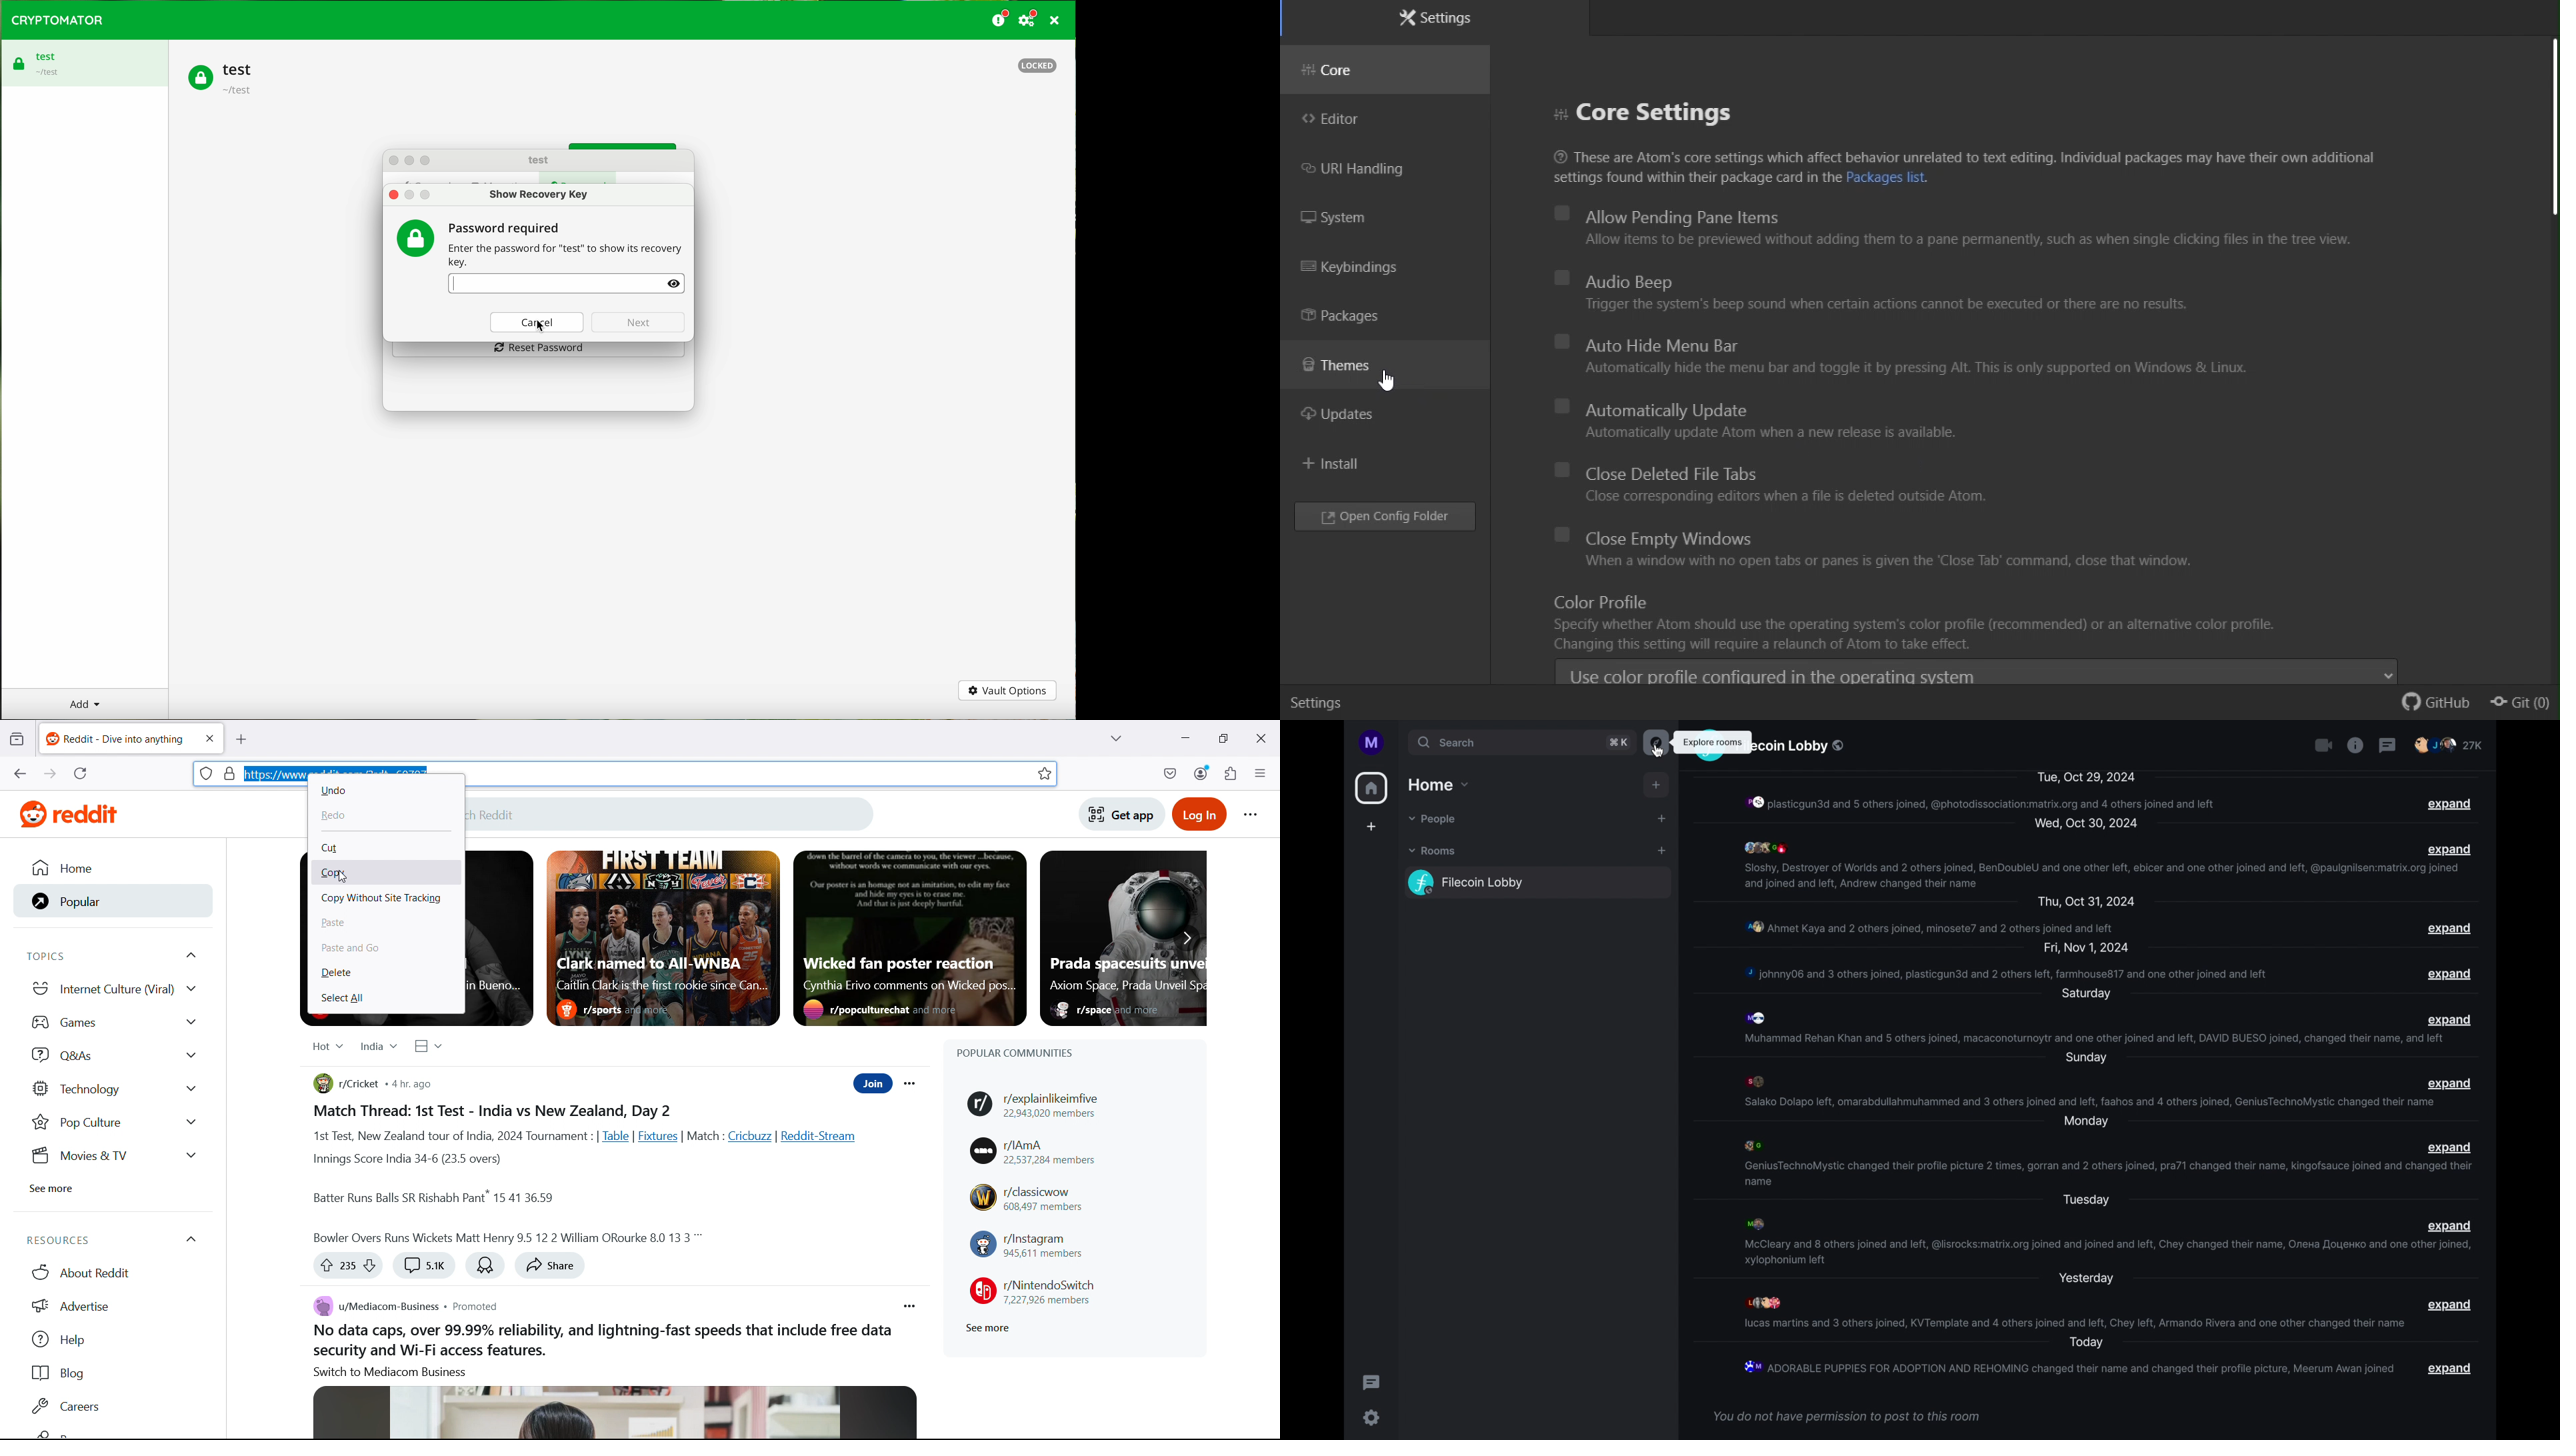 Image resolution: width=2576 pixels, height=1456 pixels. I want to click on cursor, so click(1656, 751).